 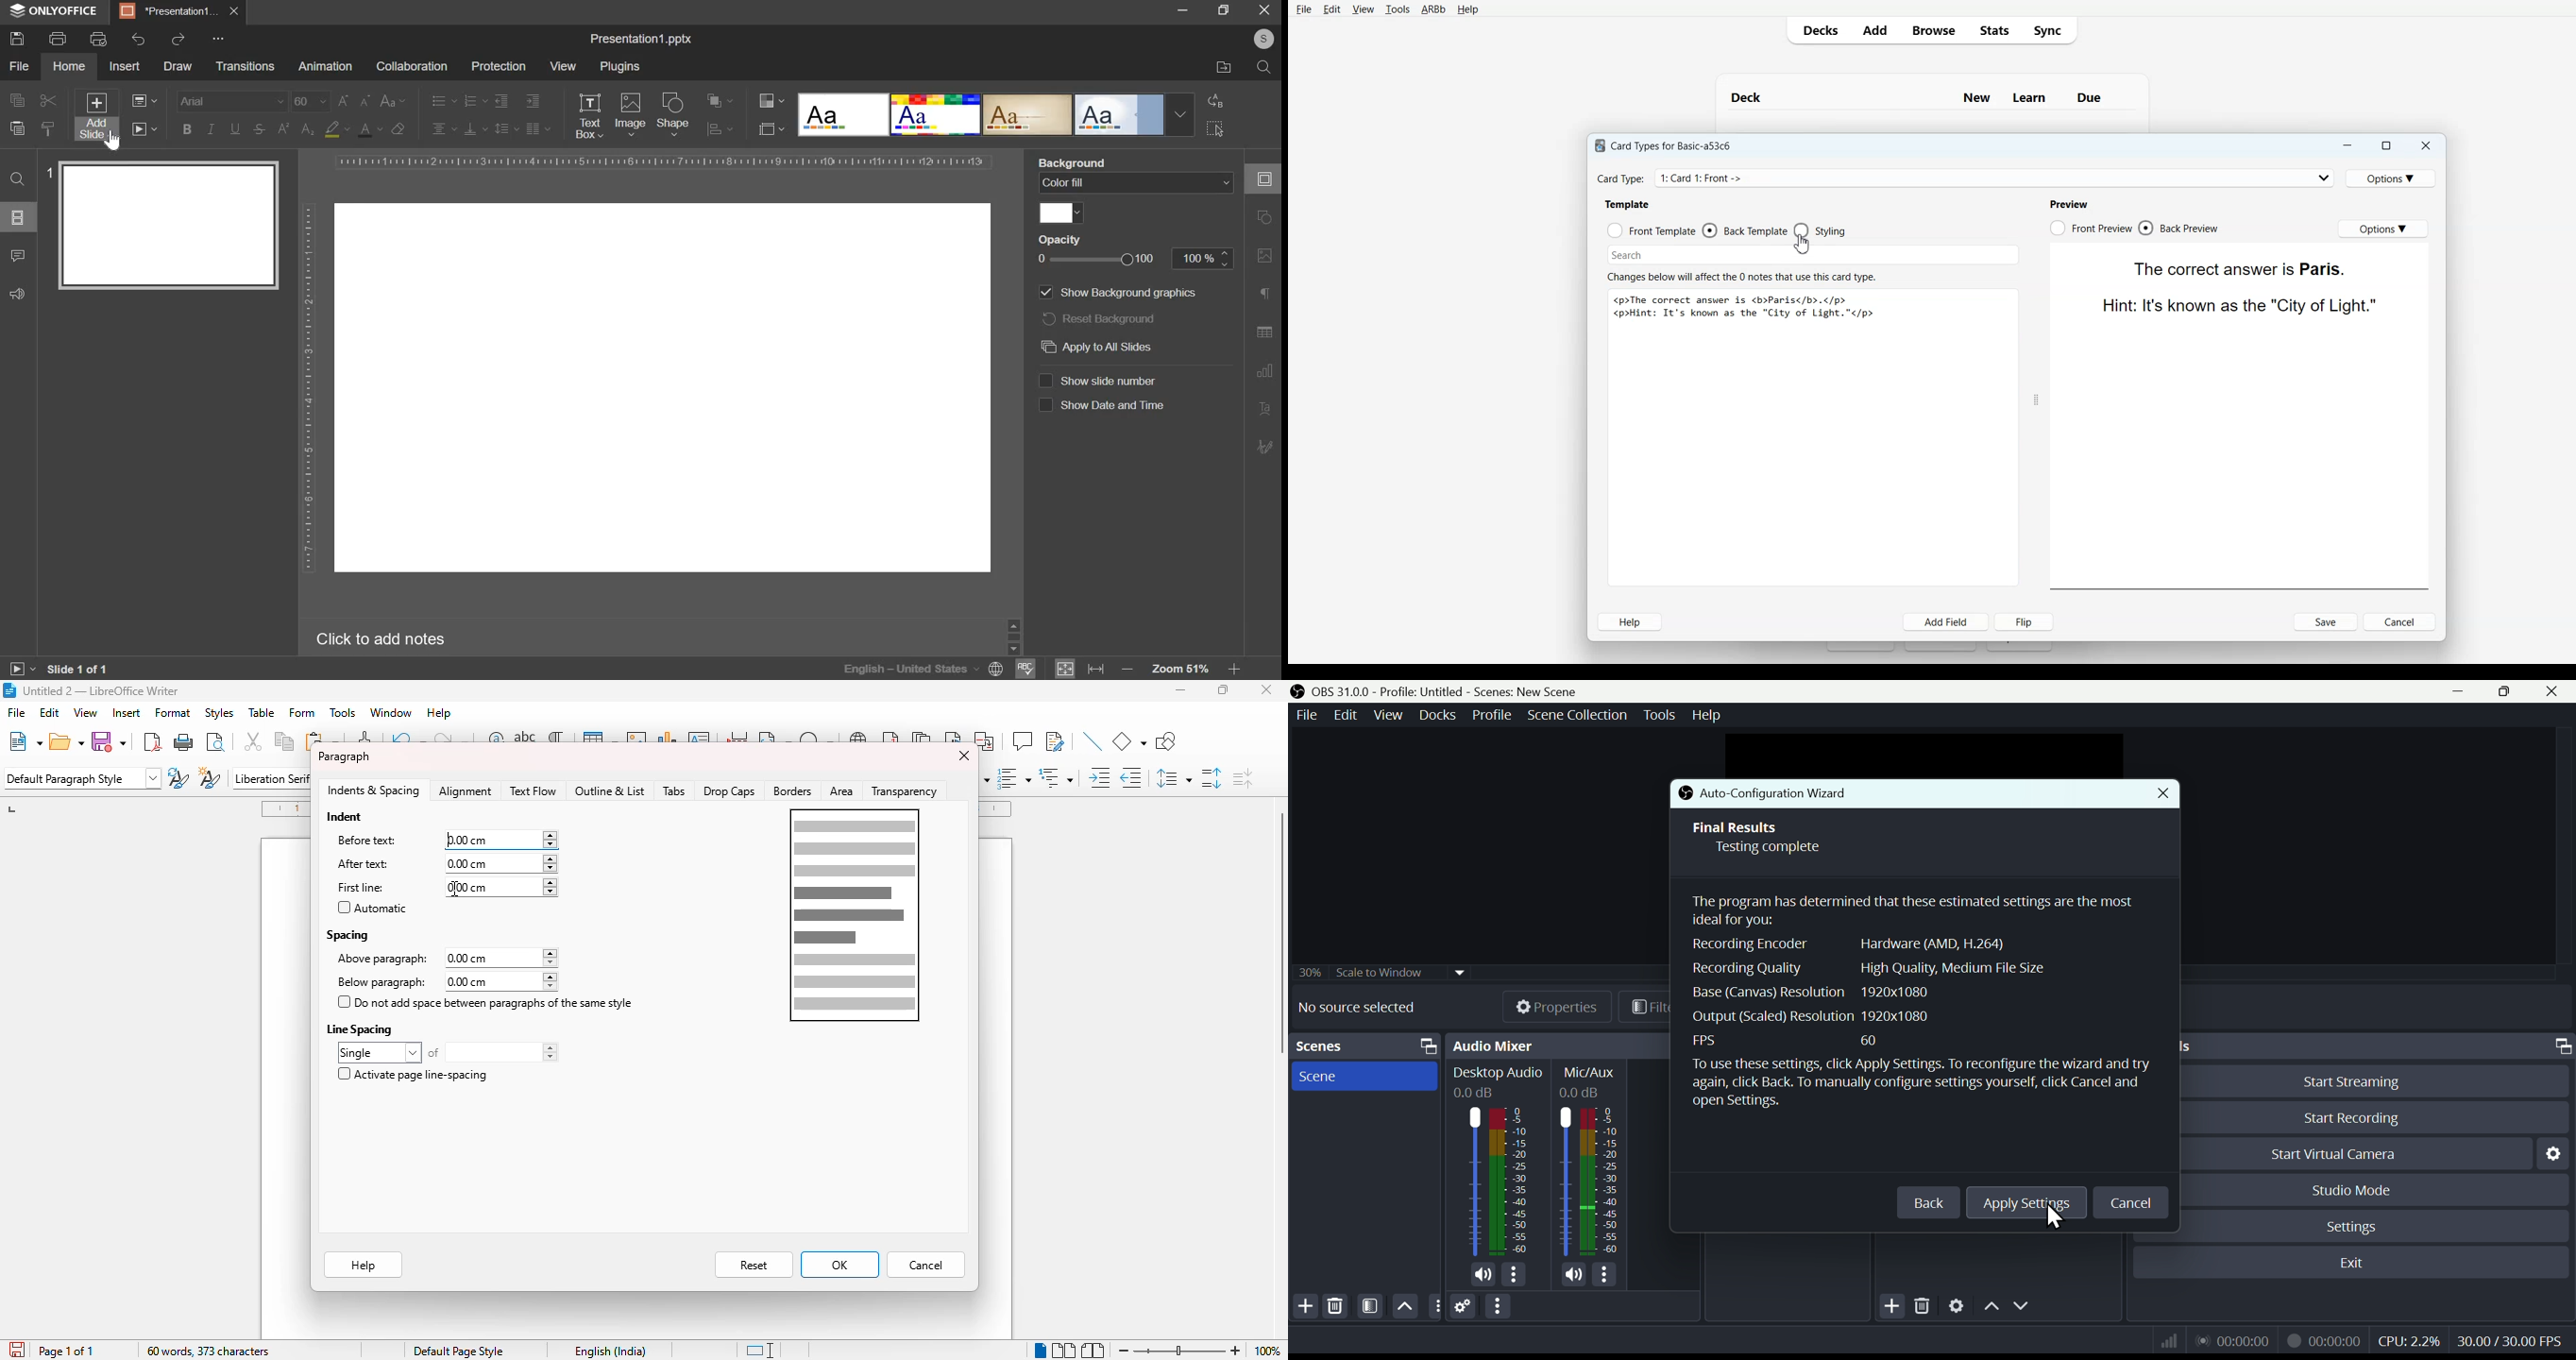 I want to click on language, so click(x=911, y=669).